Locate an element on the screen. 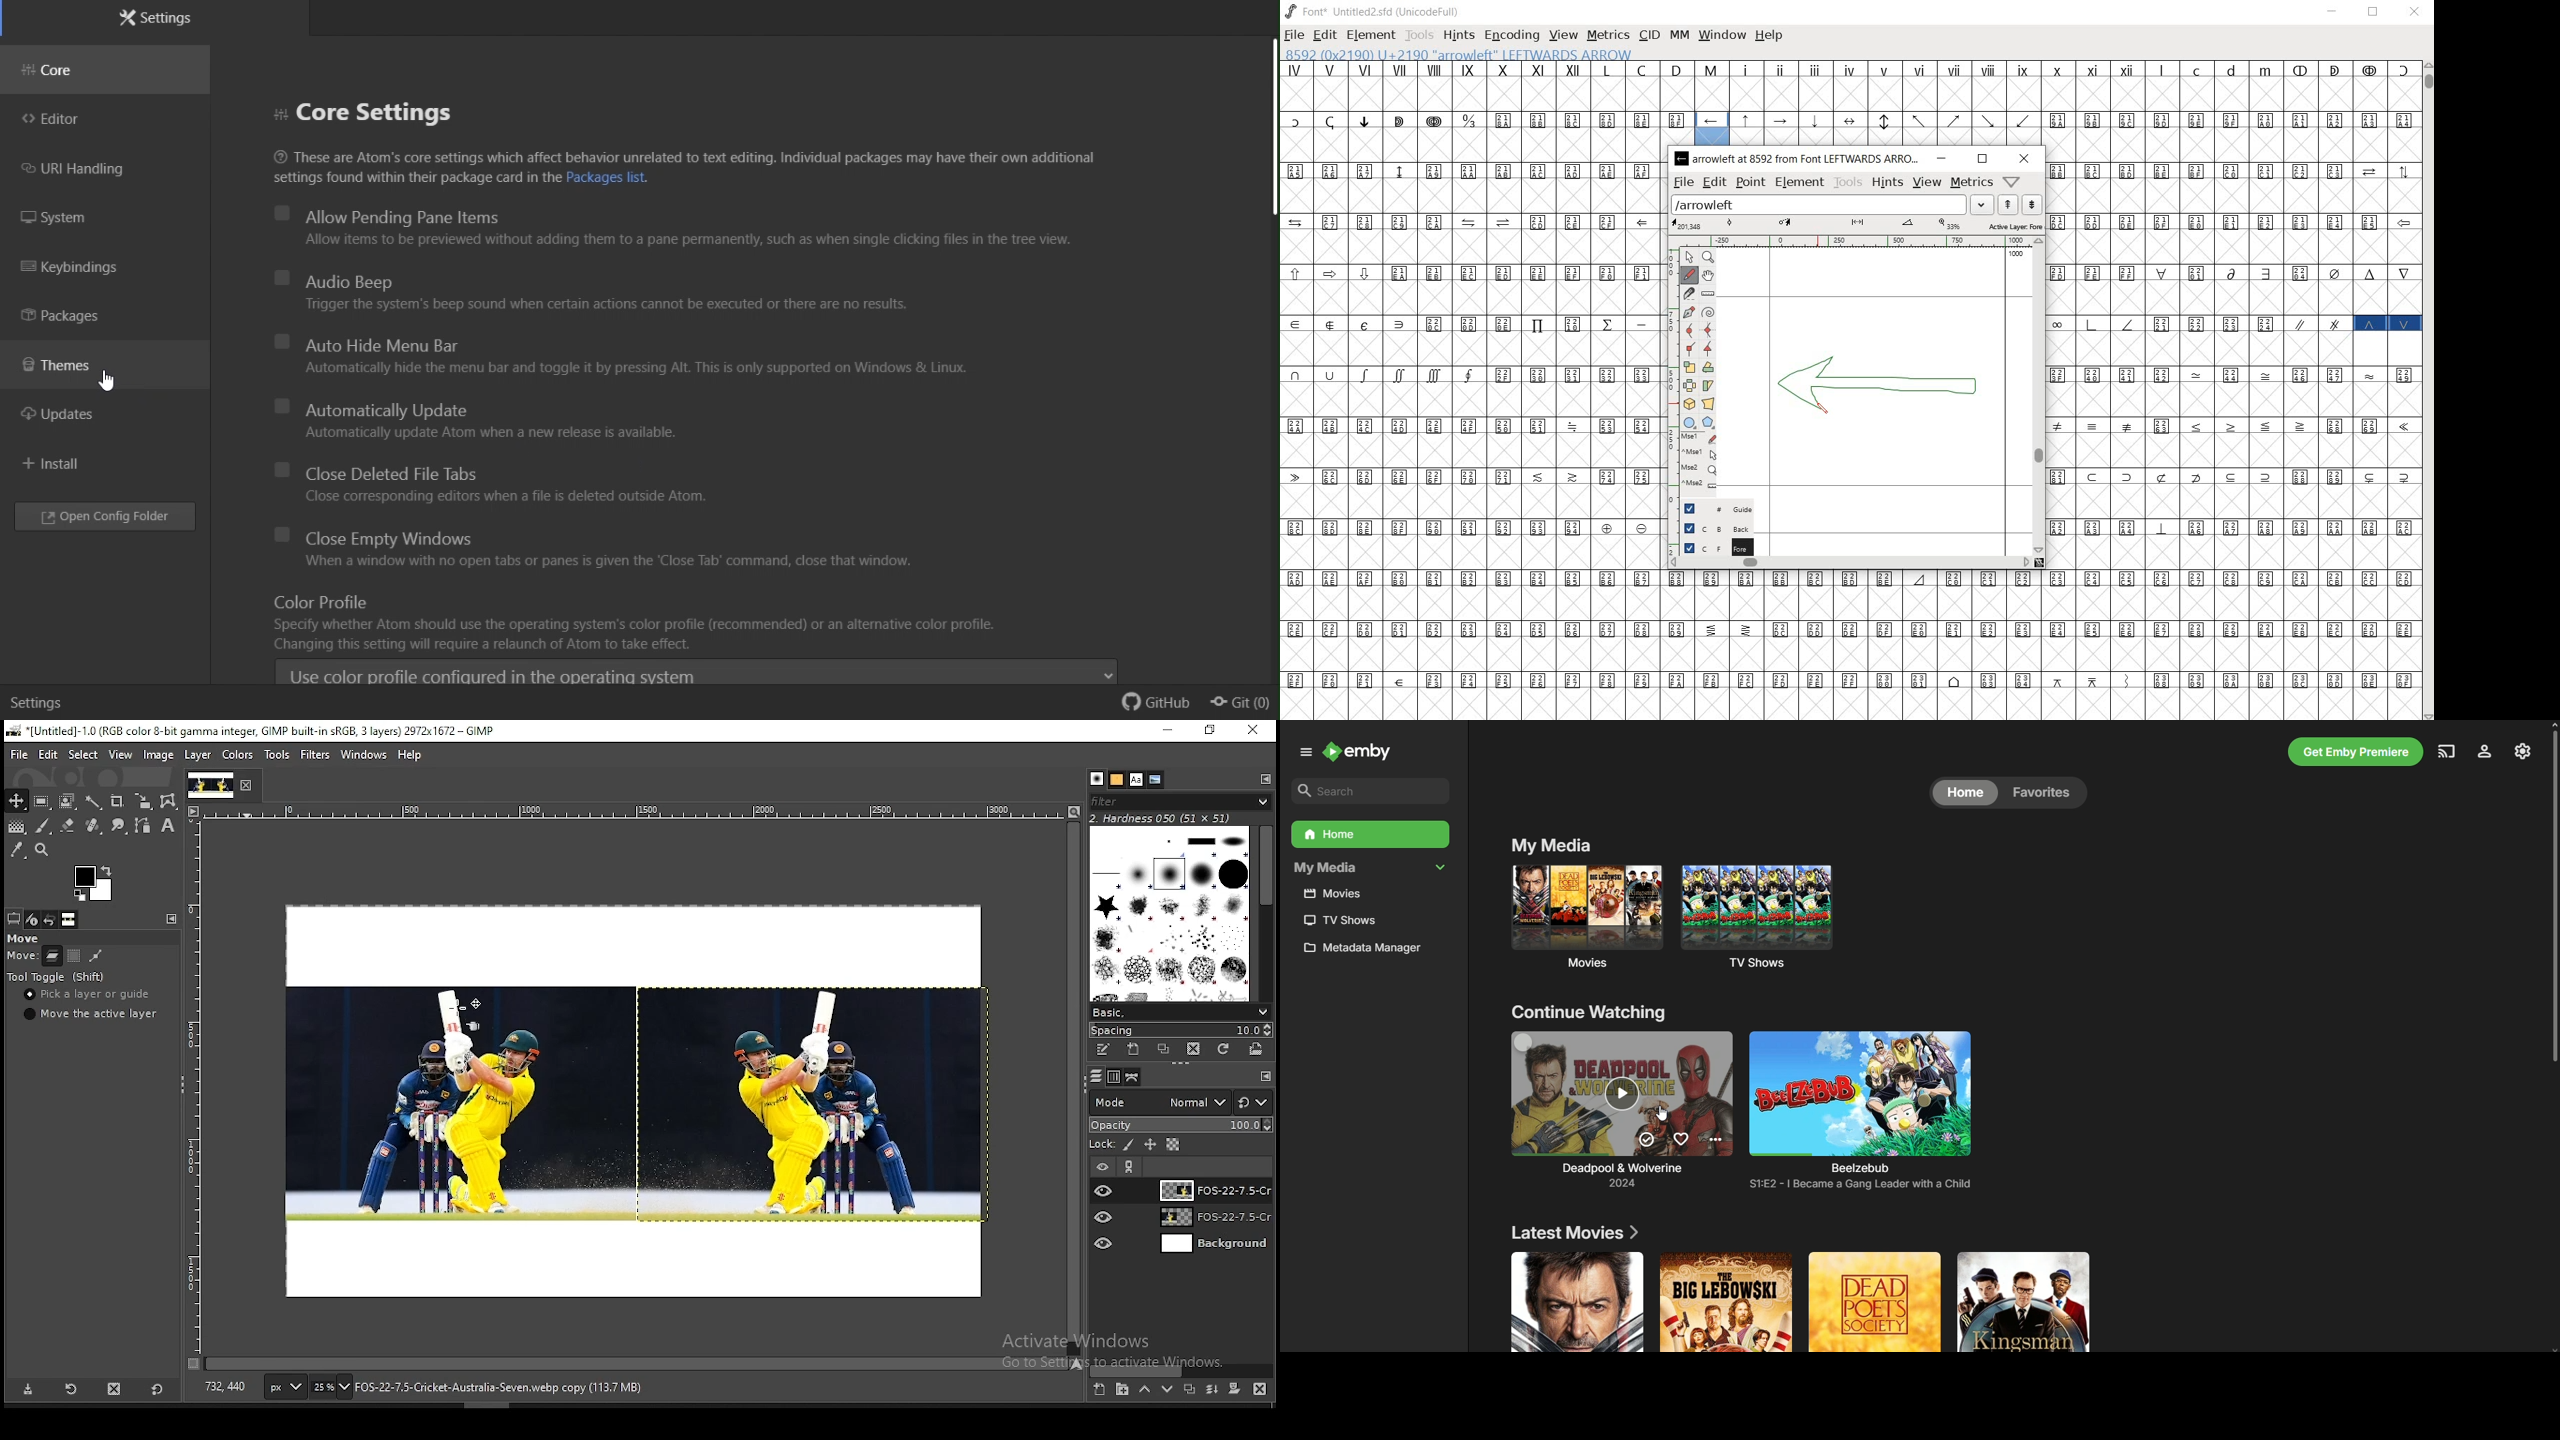 The width and height of the screenshot is (2576, 1456). Designs is located at coordinates (1171, 912).